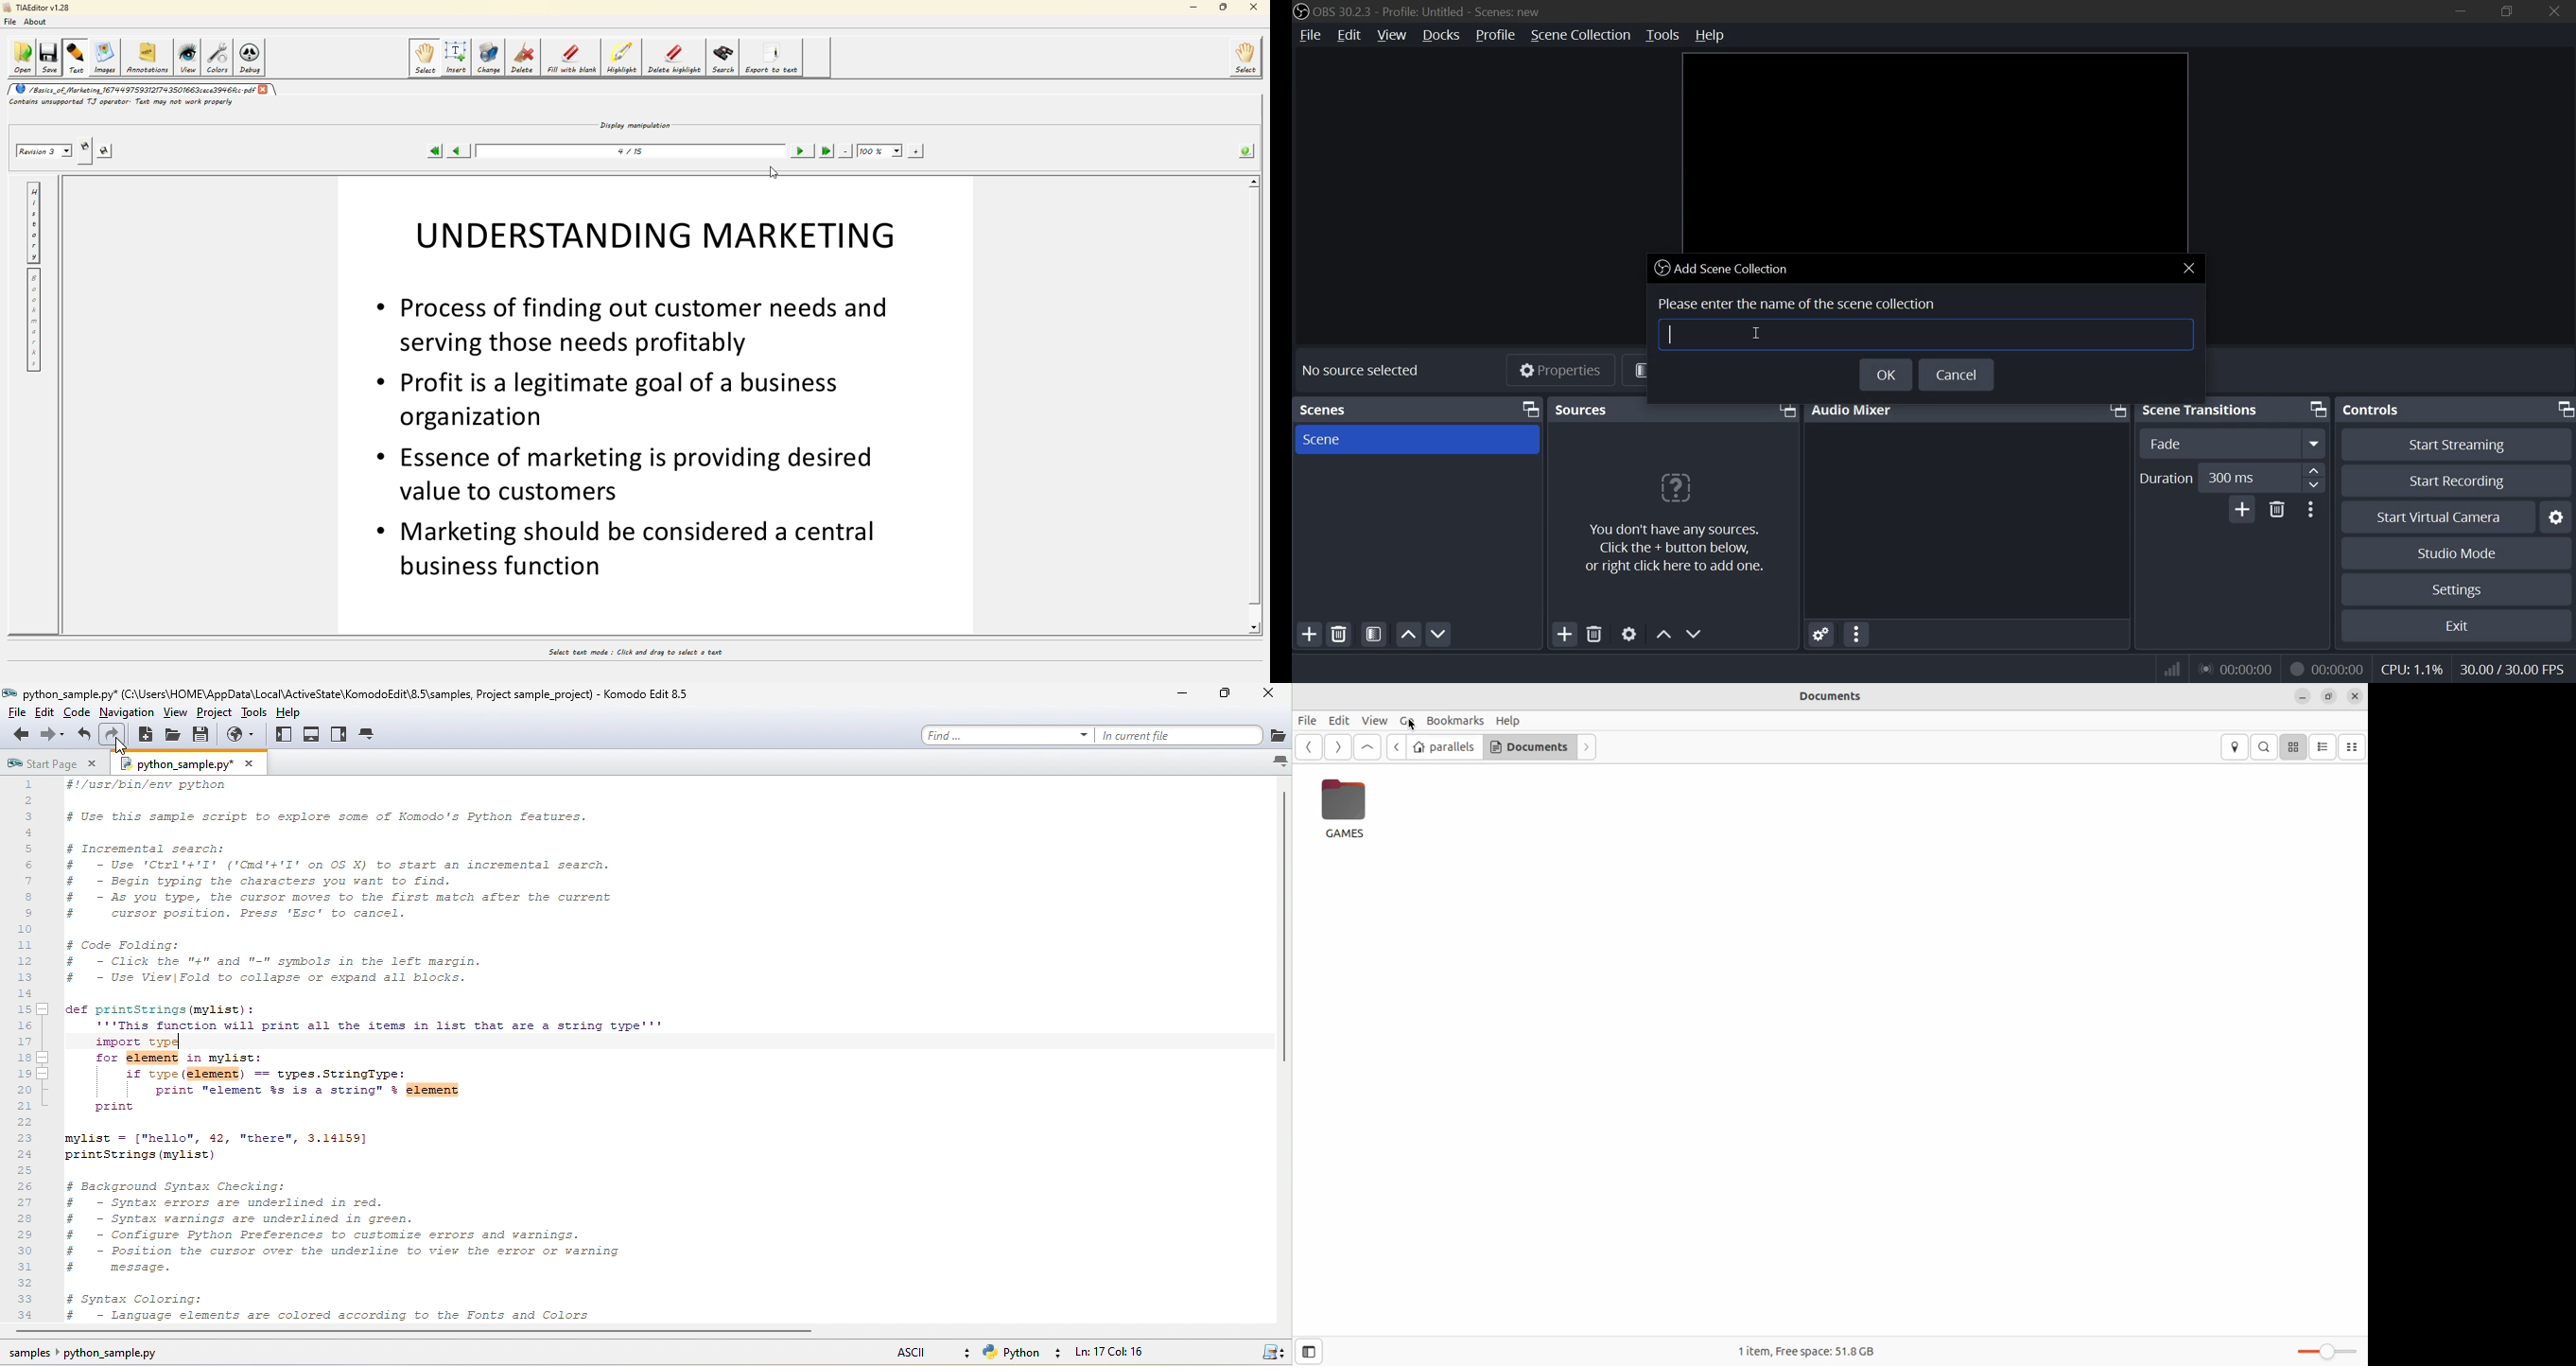  I want to click on line and column, so click(1139, 1351).